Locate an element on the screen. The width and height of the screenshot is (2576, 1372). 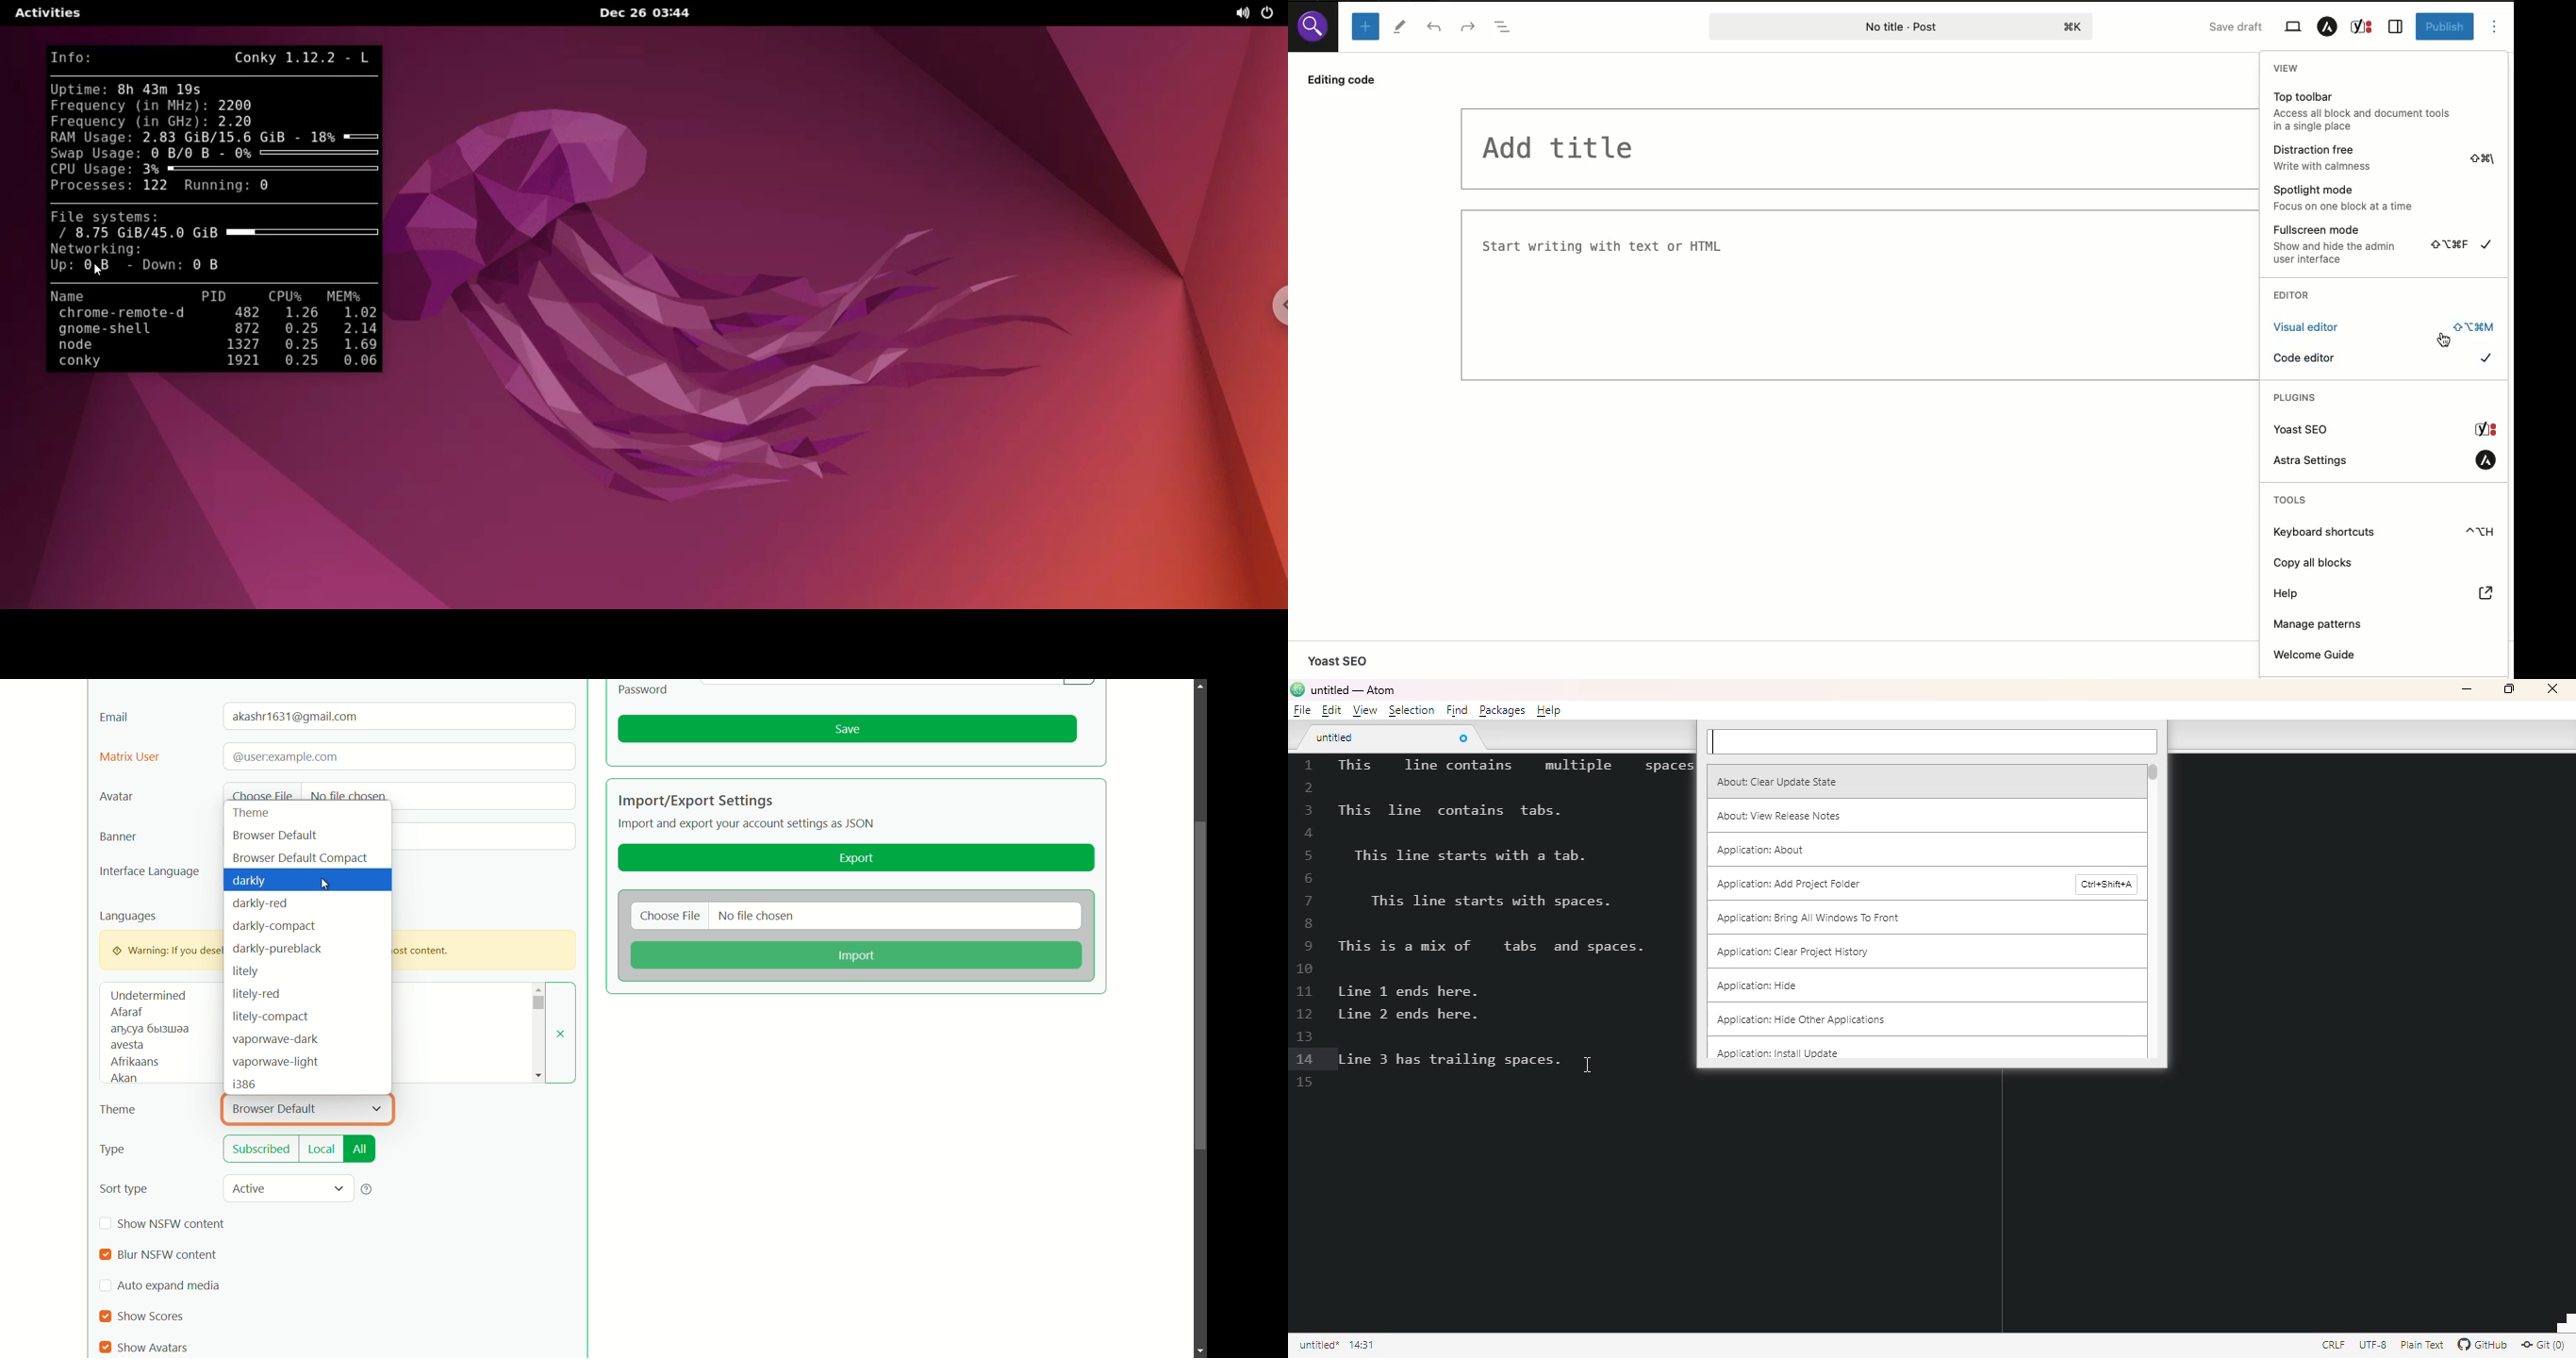
Add block is located at coordinates (1367, 26).